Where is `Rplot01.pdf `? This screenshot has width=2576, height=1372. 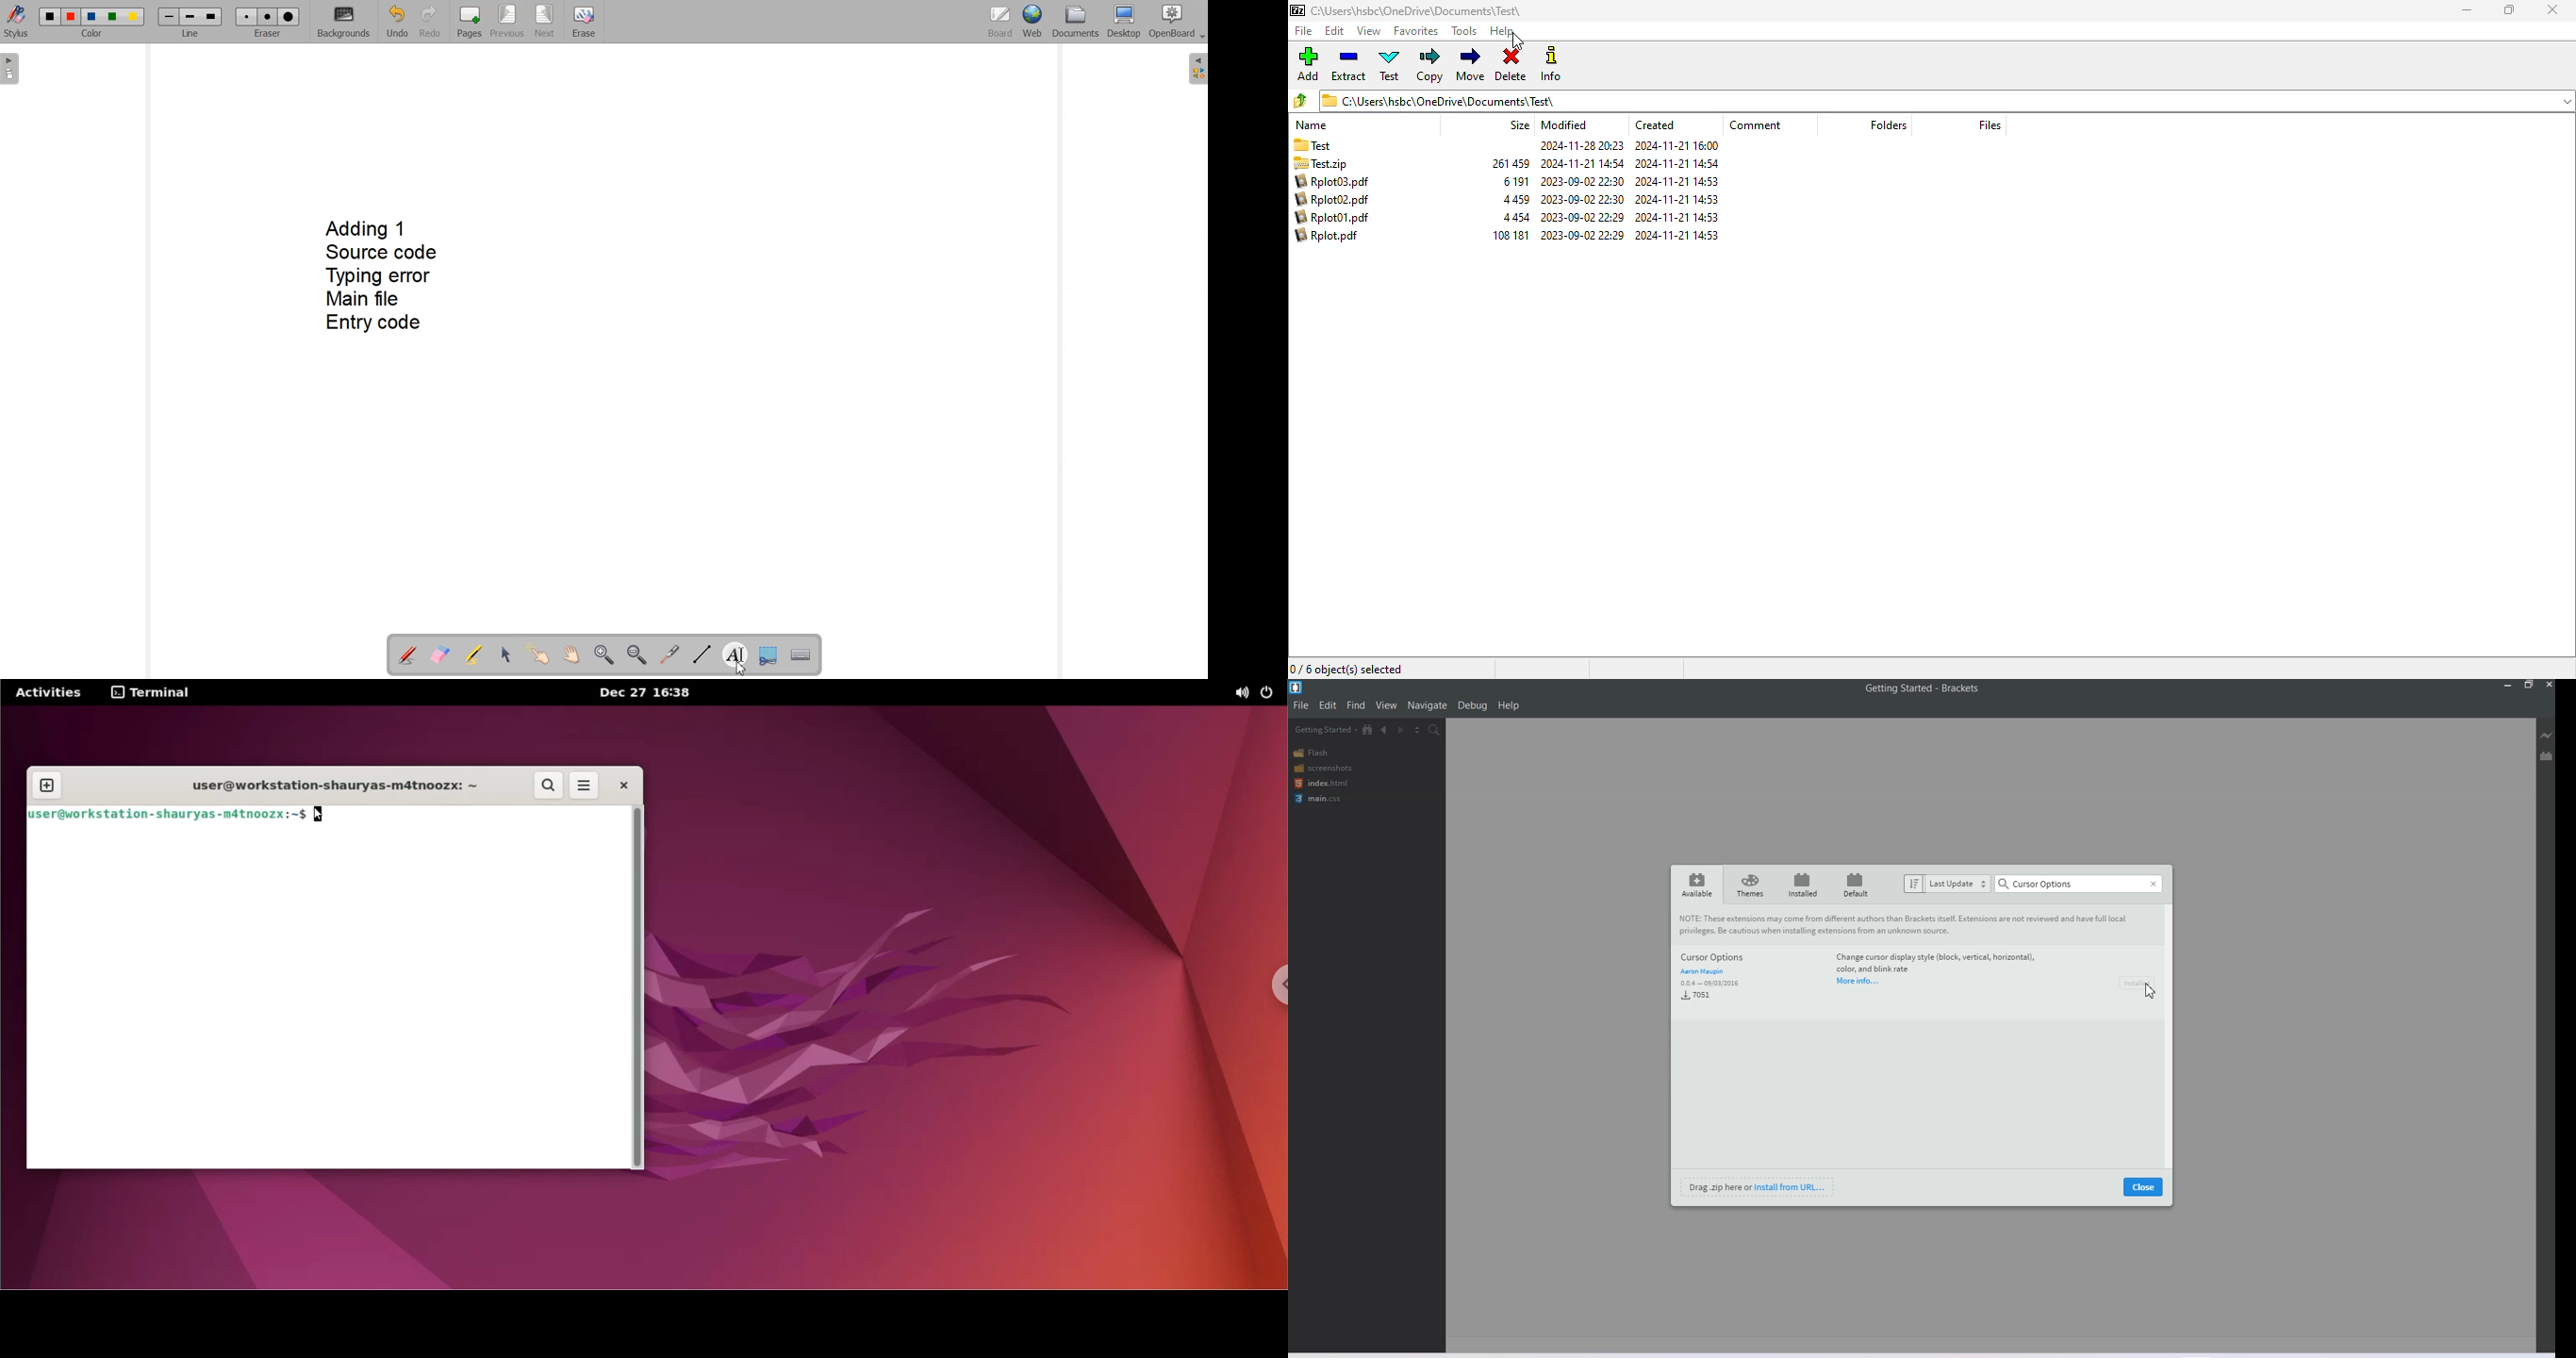
Rplot01.pdf  is located at coordinates (1333, 217).